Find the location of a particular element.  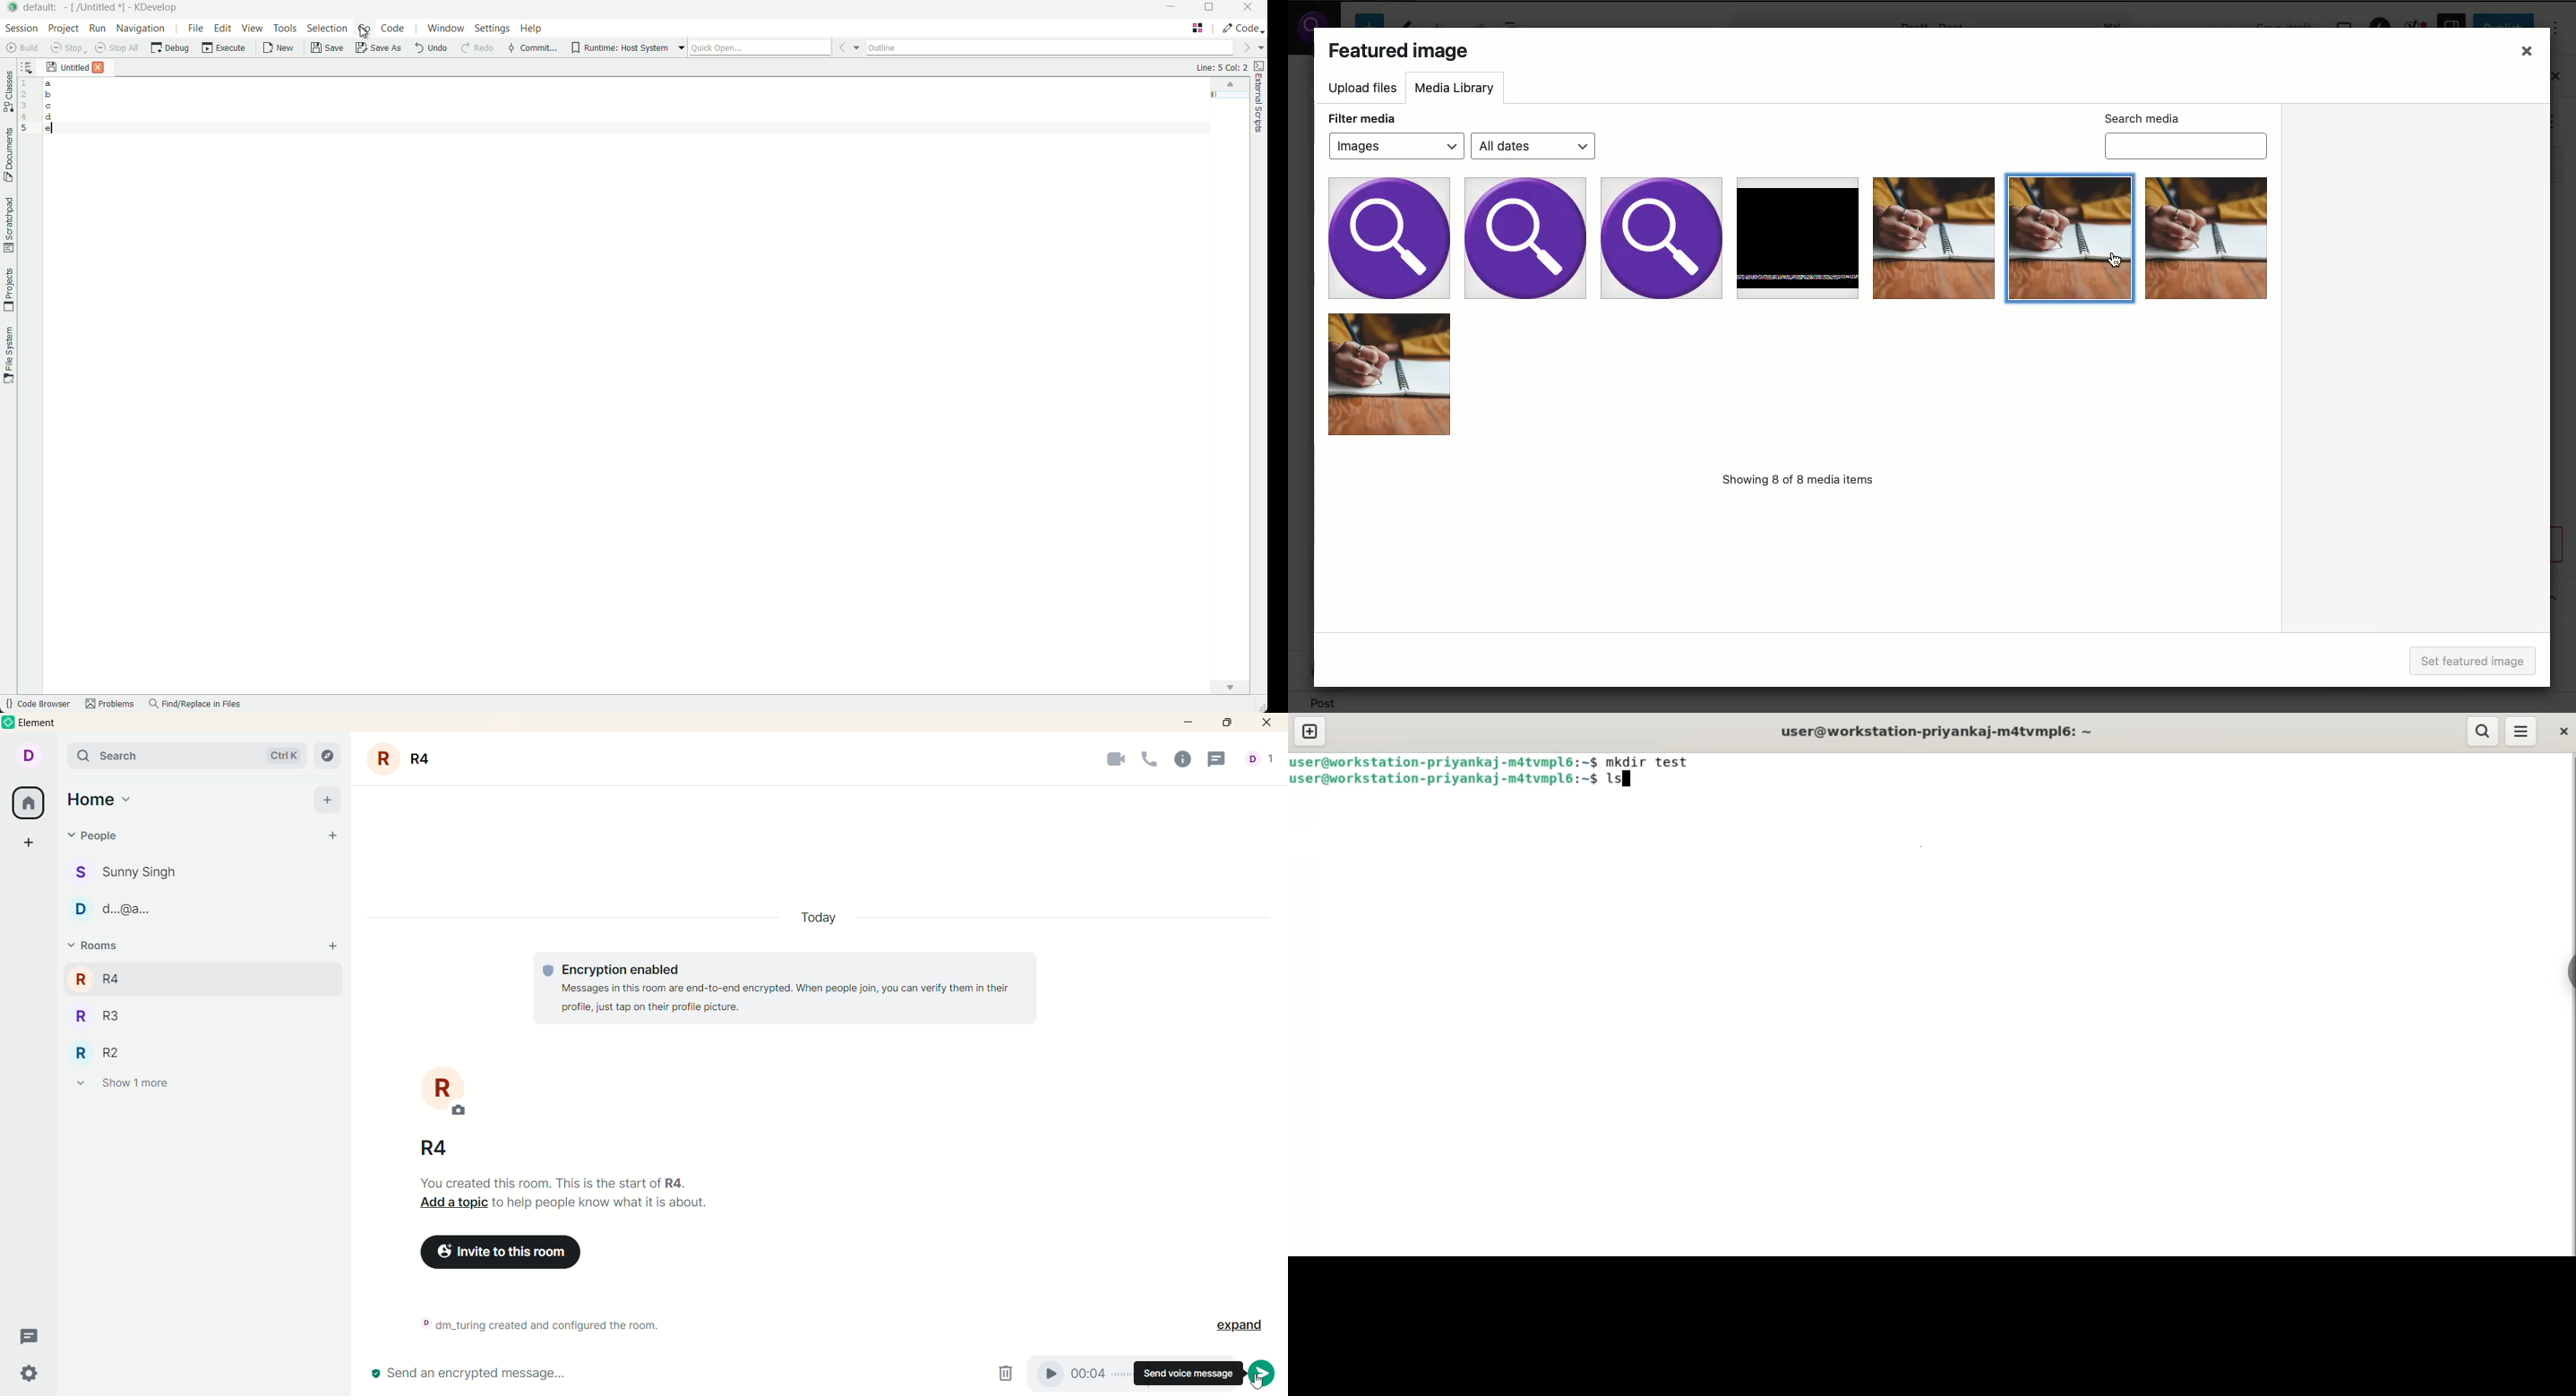

minimize is located at coordinates (1186, 724).